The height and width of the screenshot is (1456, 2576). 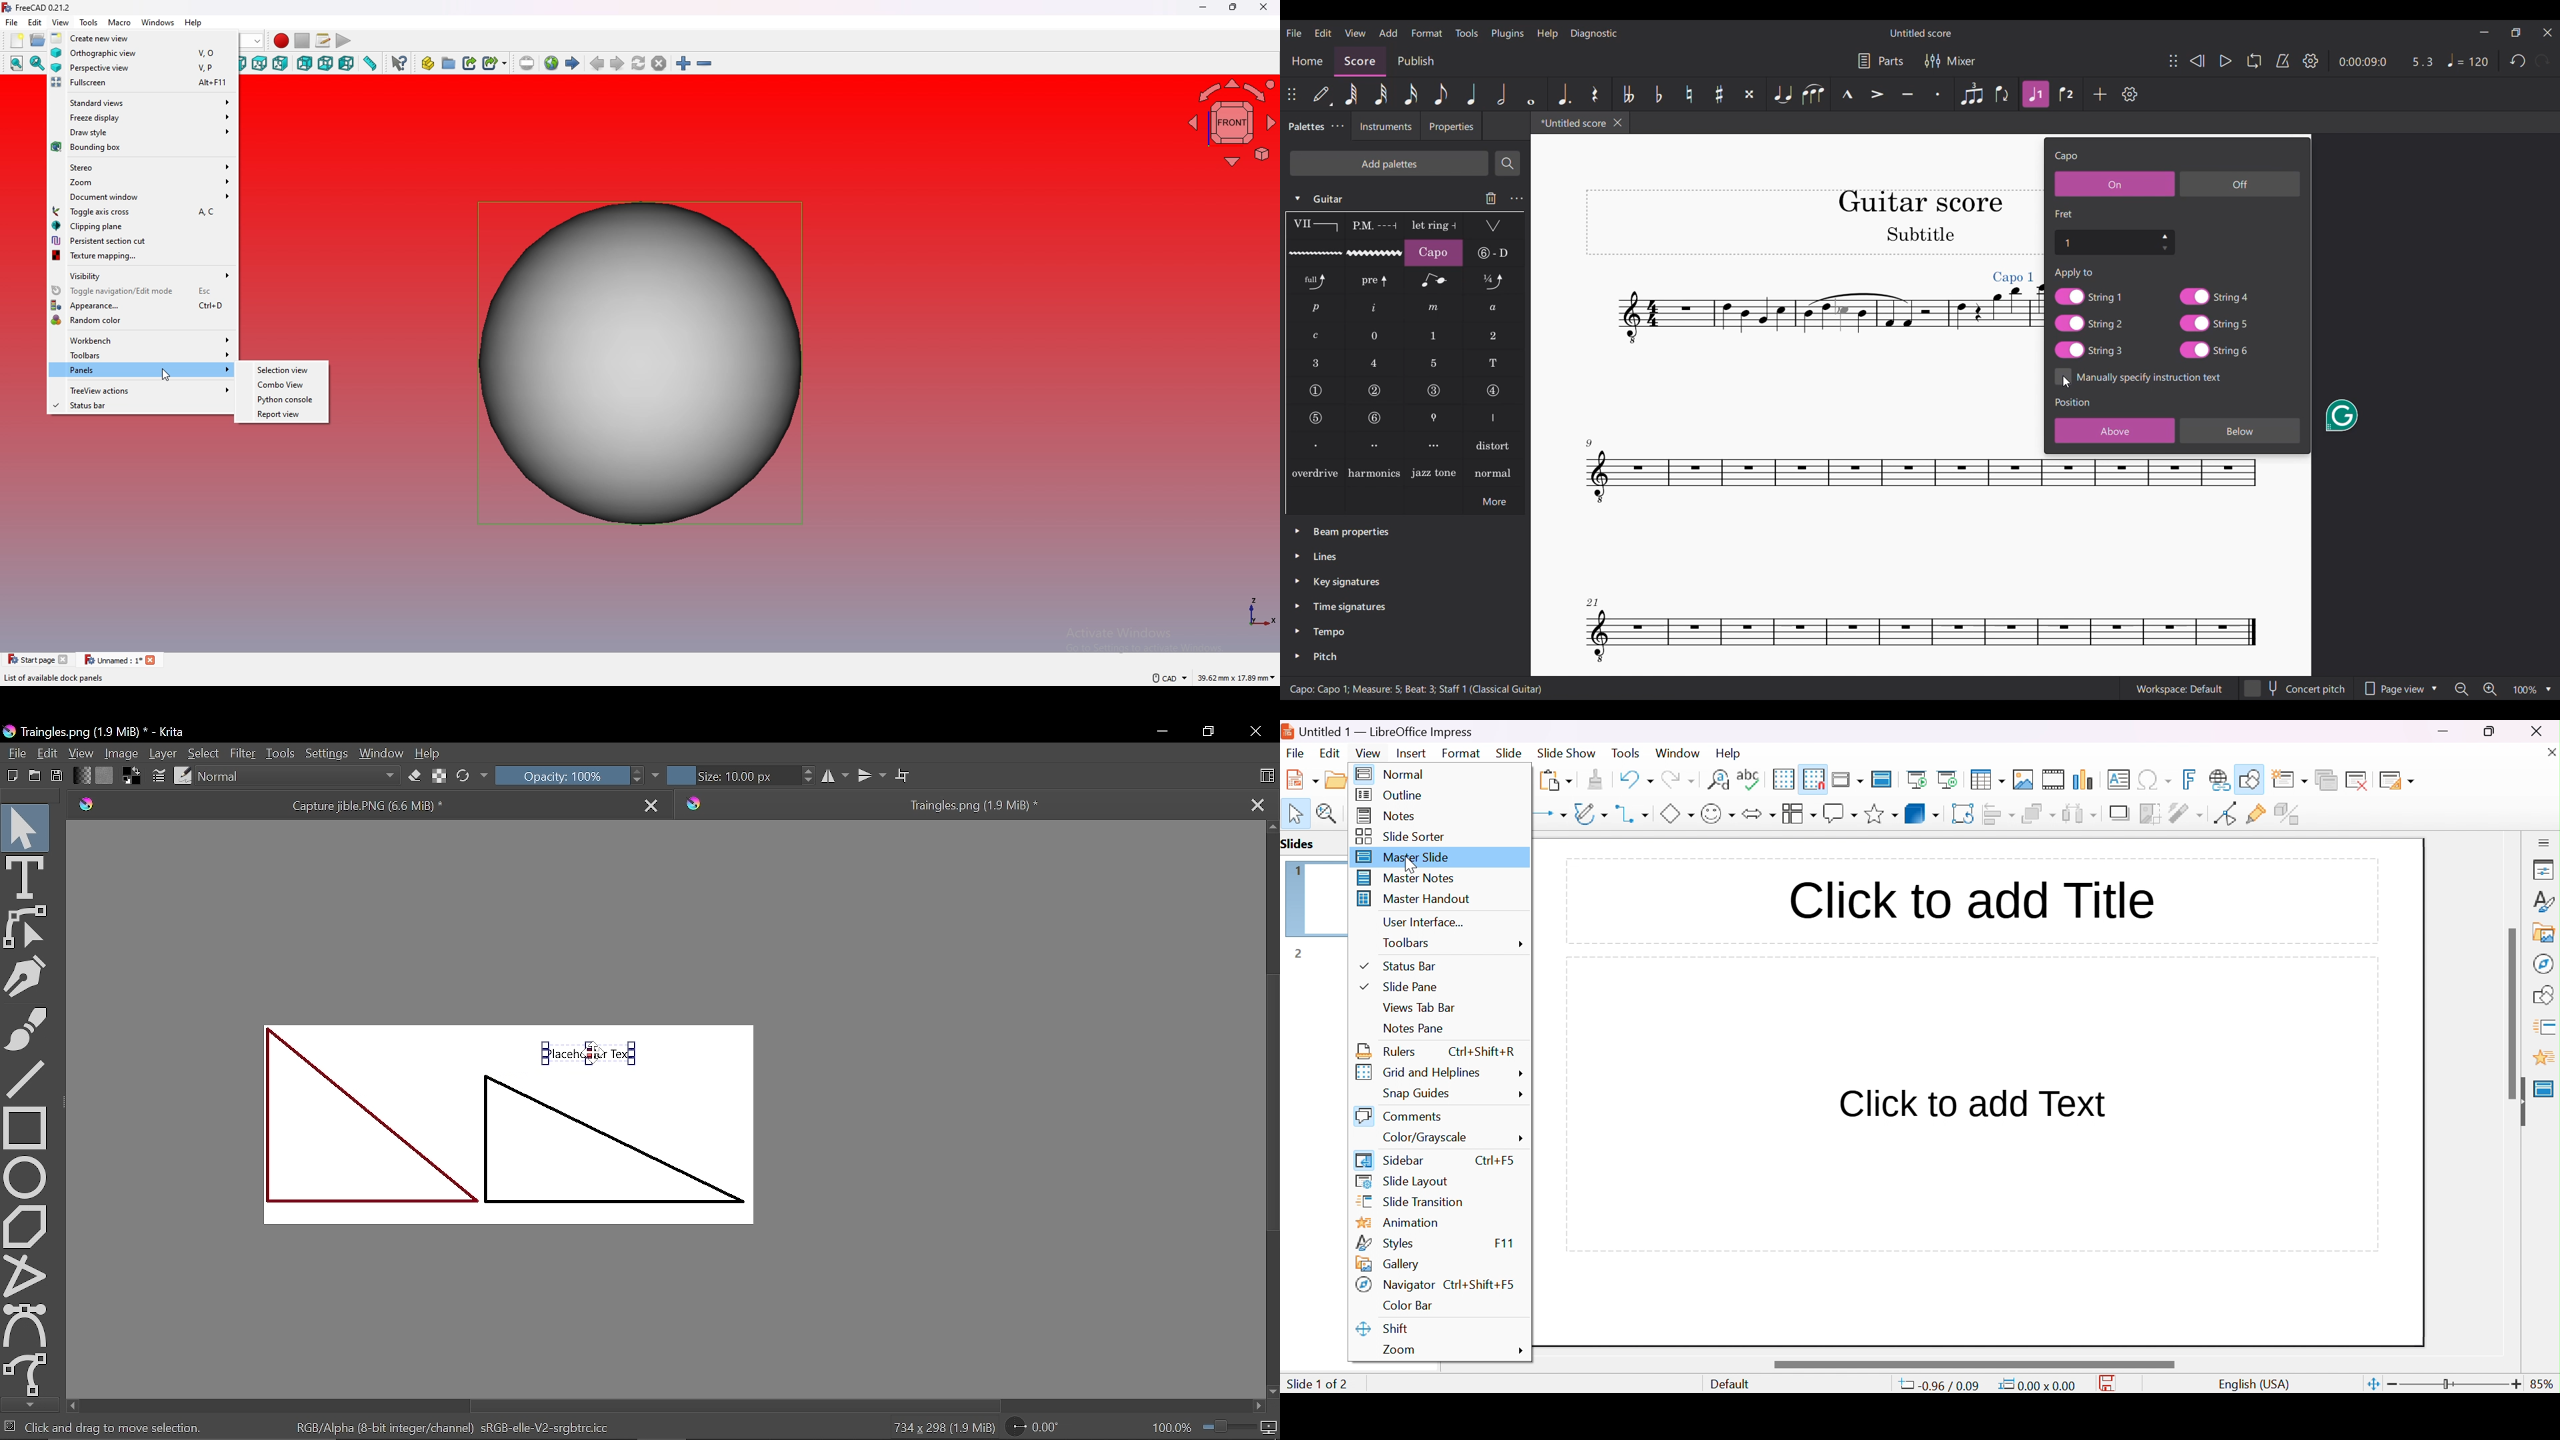 I want to click on tools, so click(x=89, y=23).